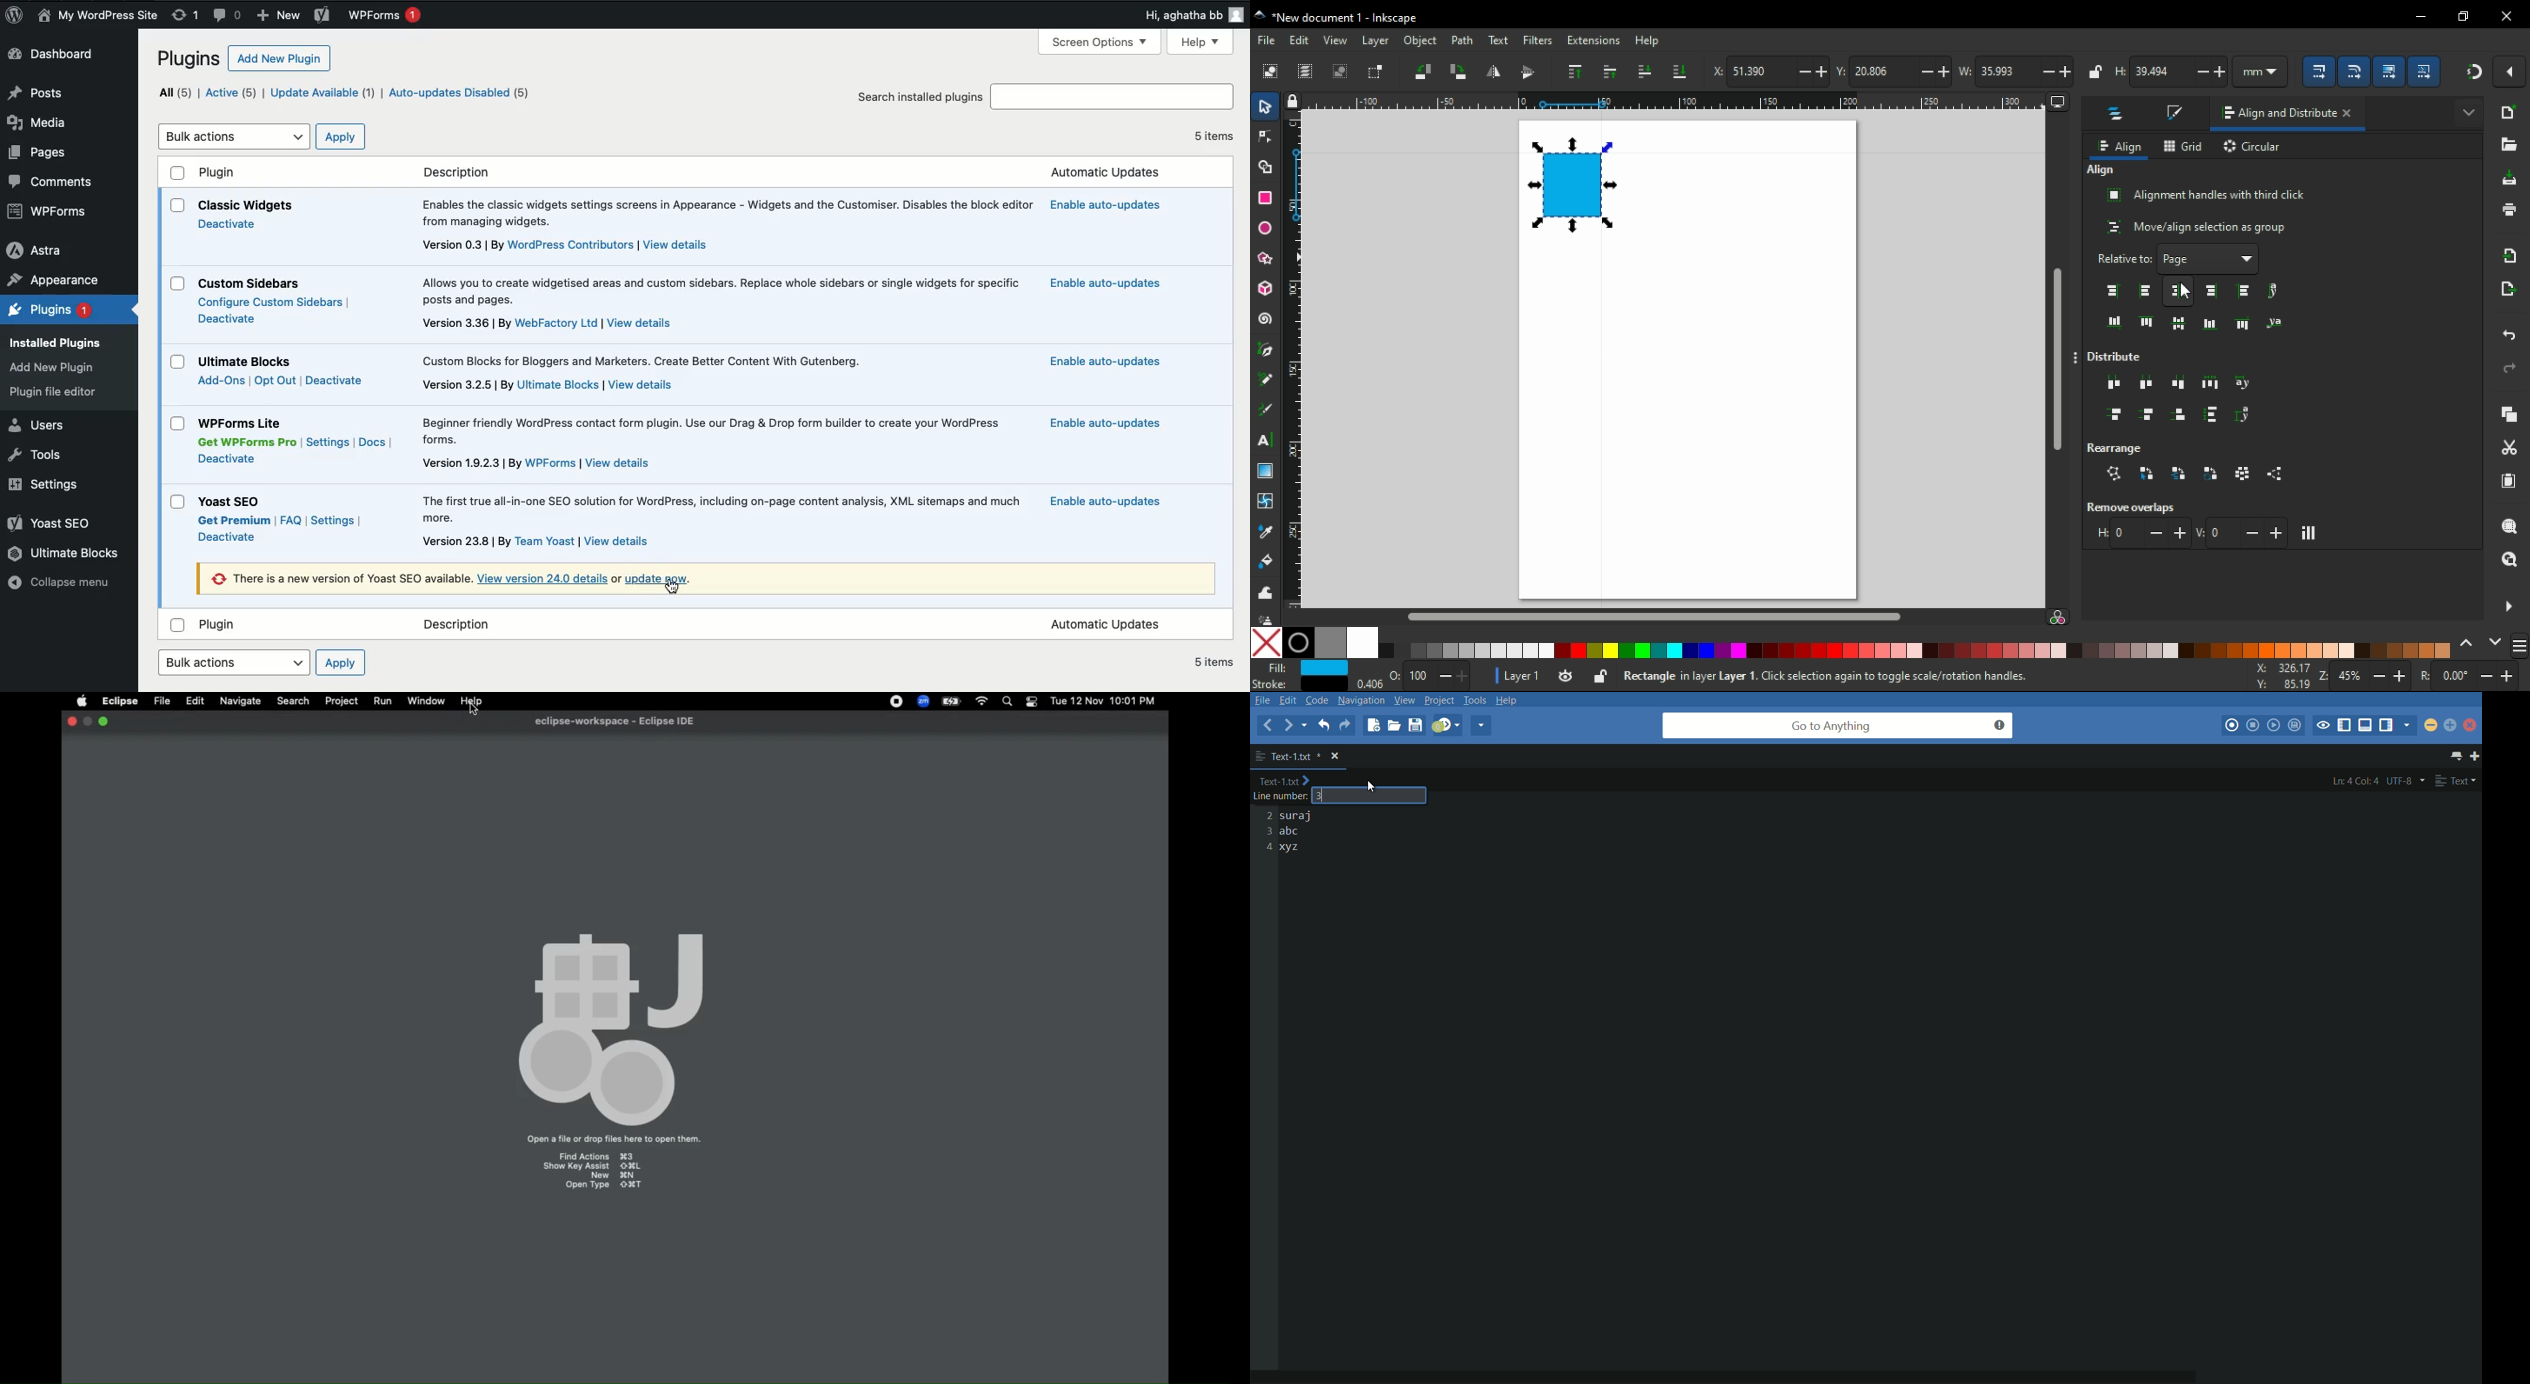 The height and width of the screenshot is (1400, 2548). I want to click on Apply, so click(342, 137).